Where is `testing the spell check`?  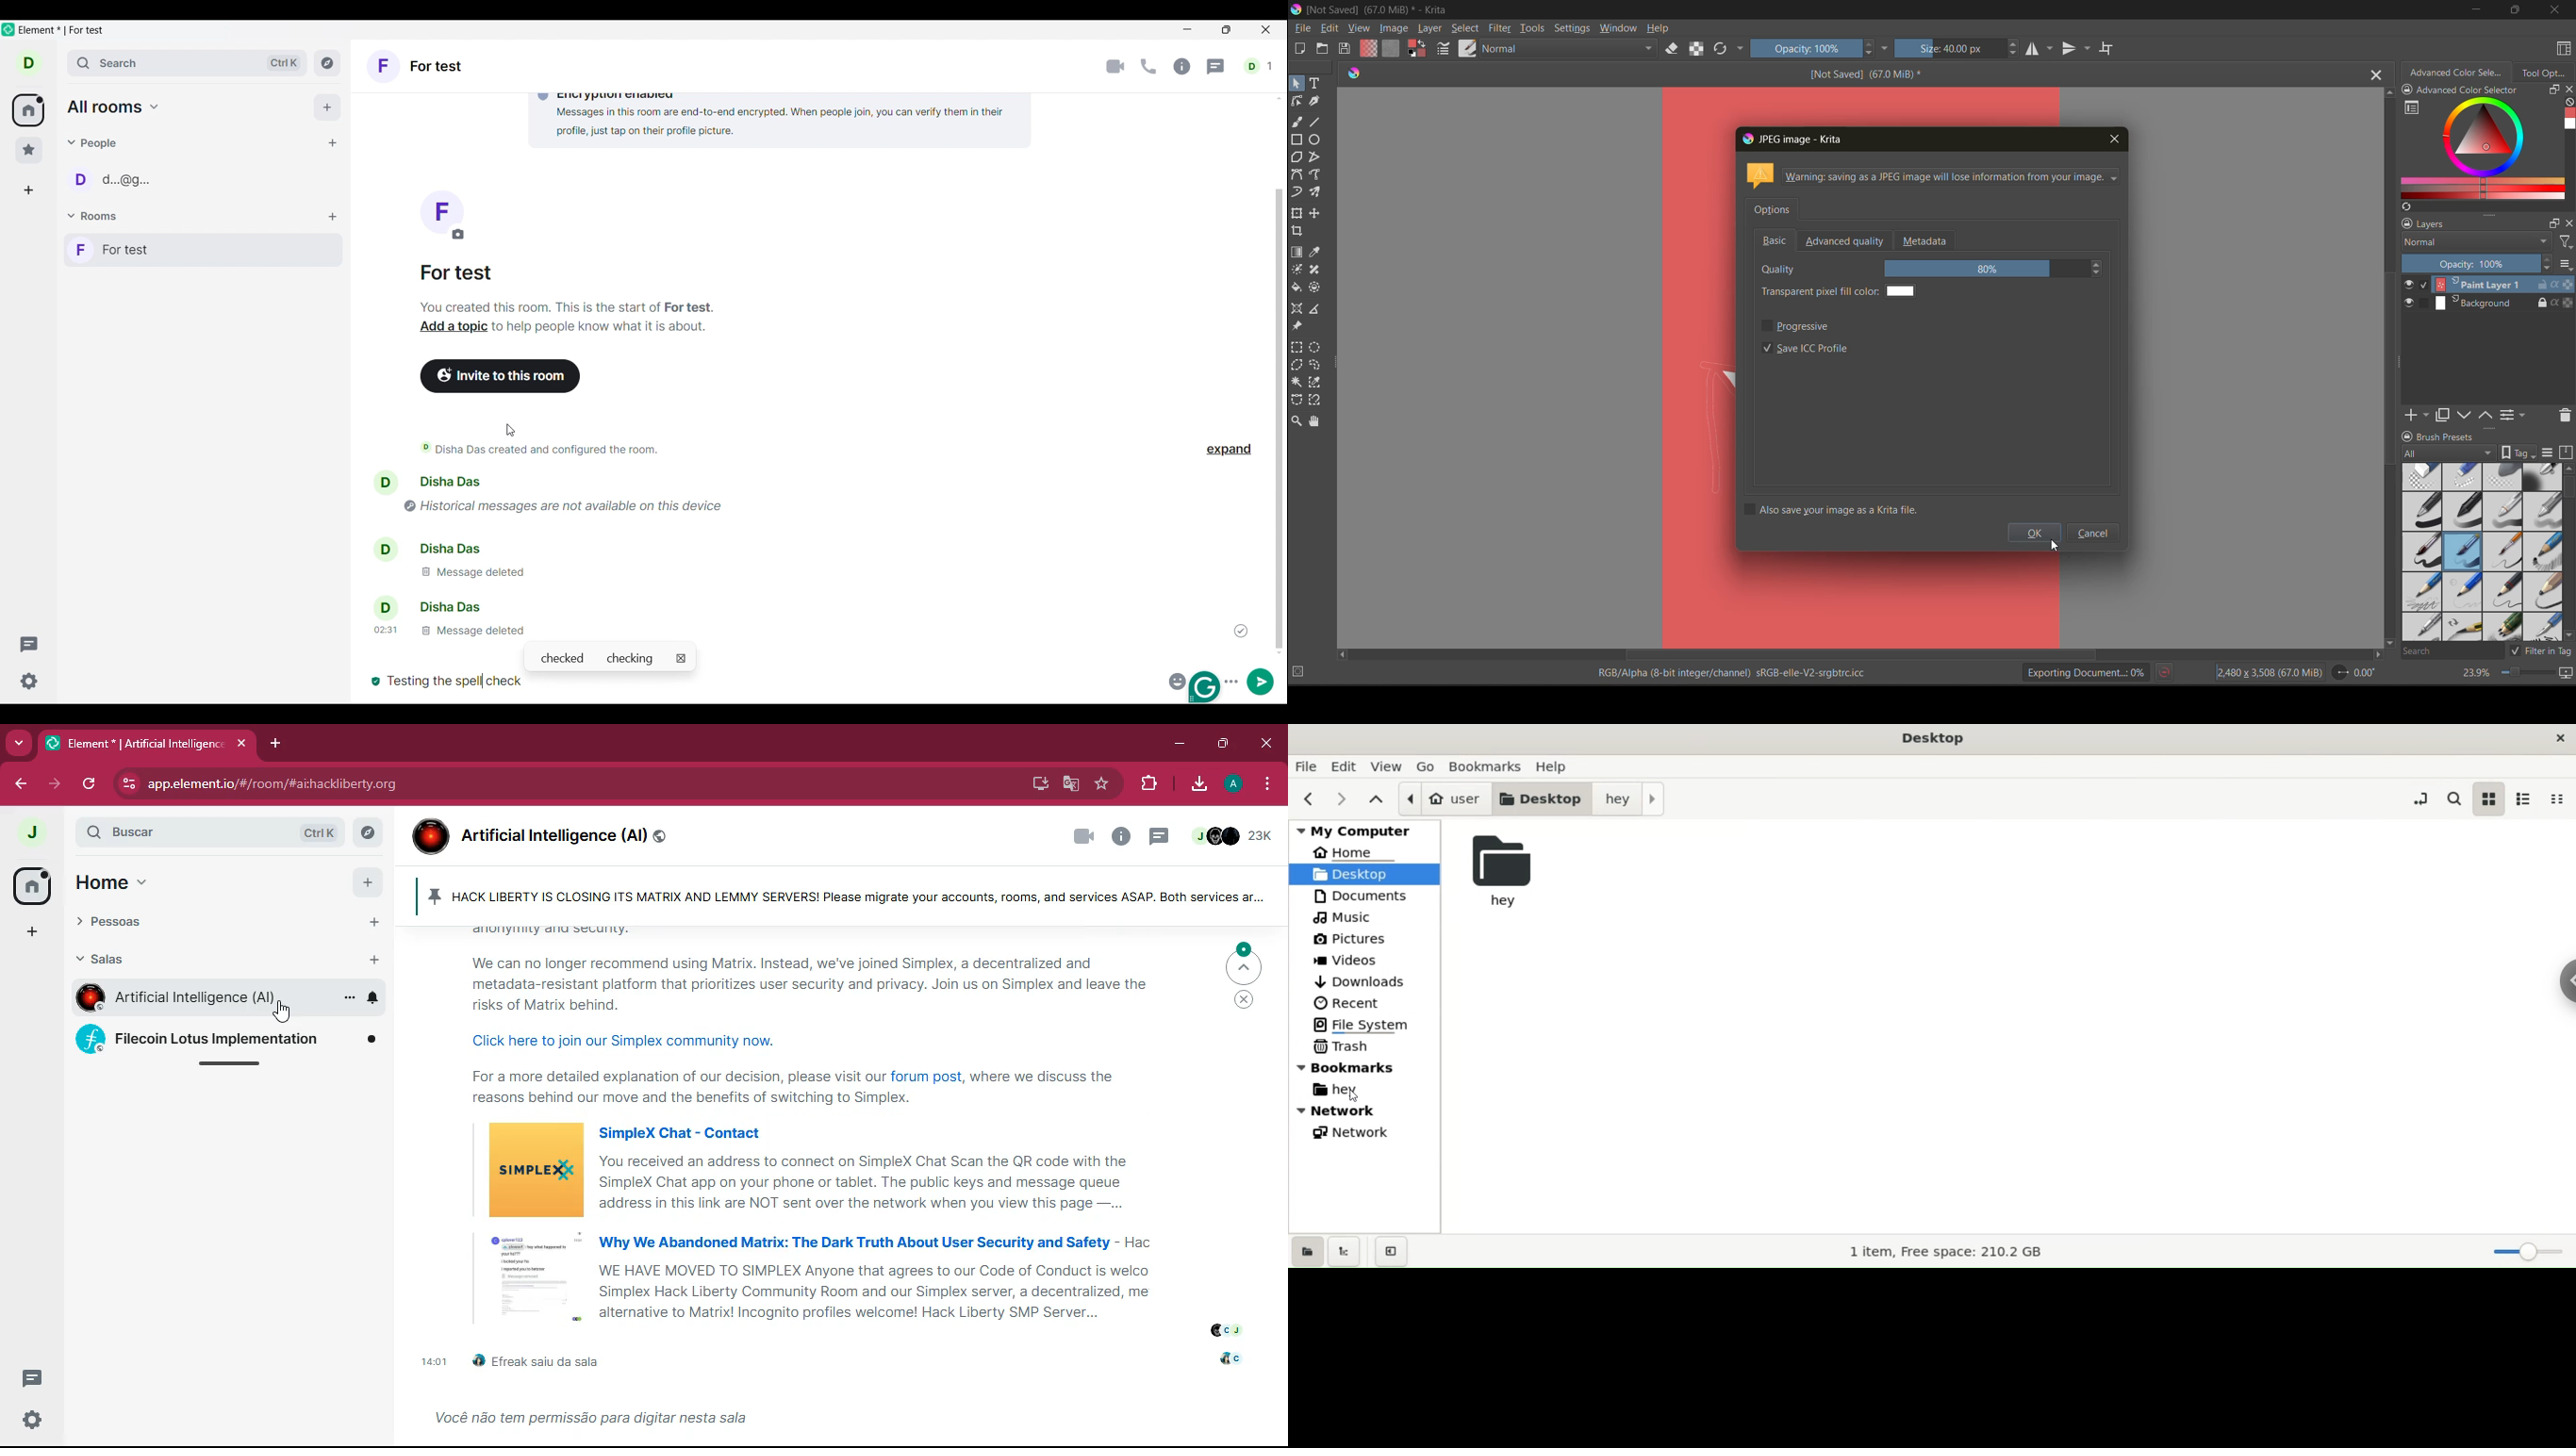
testing the spell check is located at coordinates (461, 680).